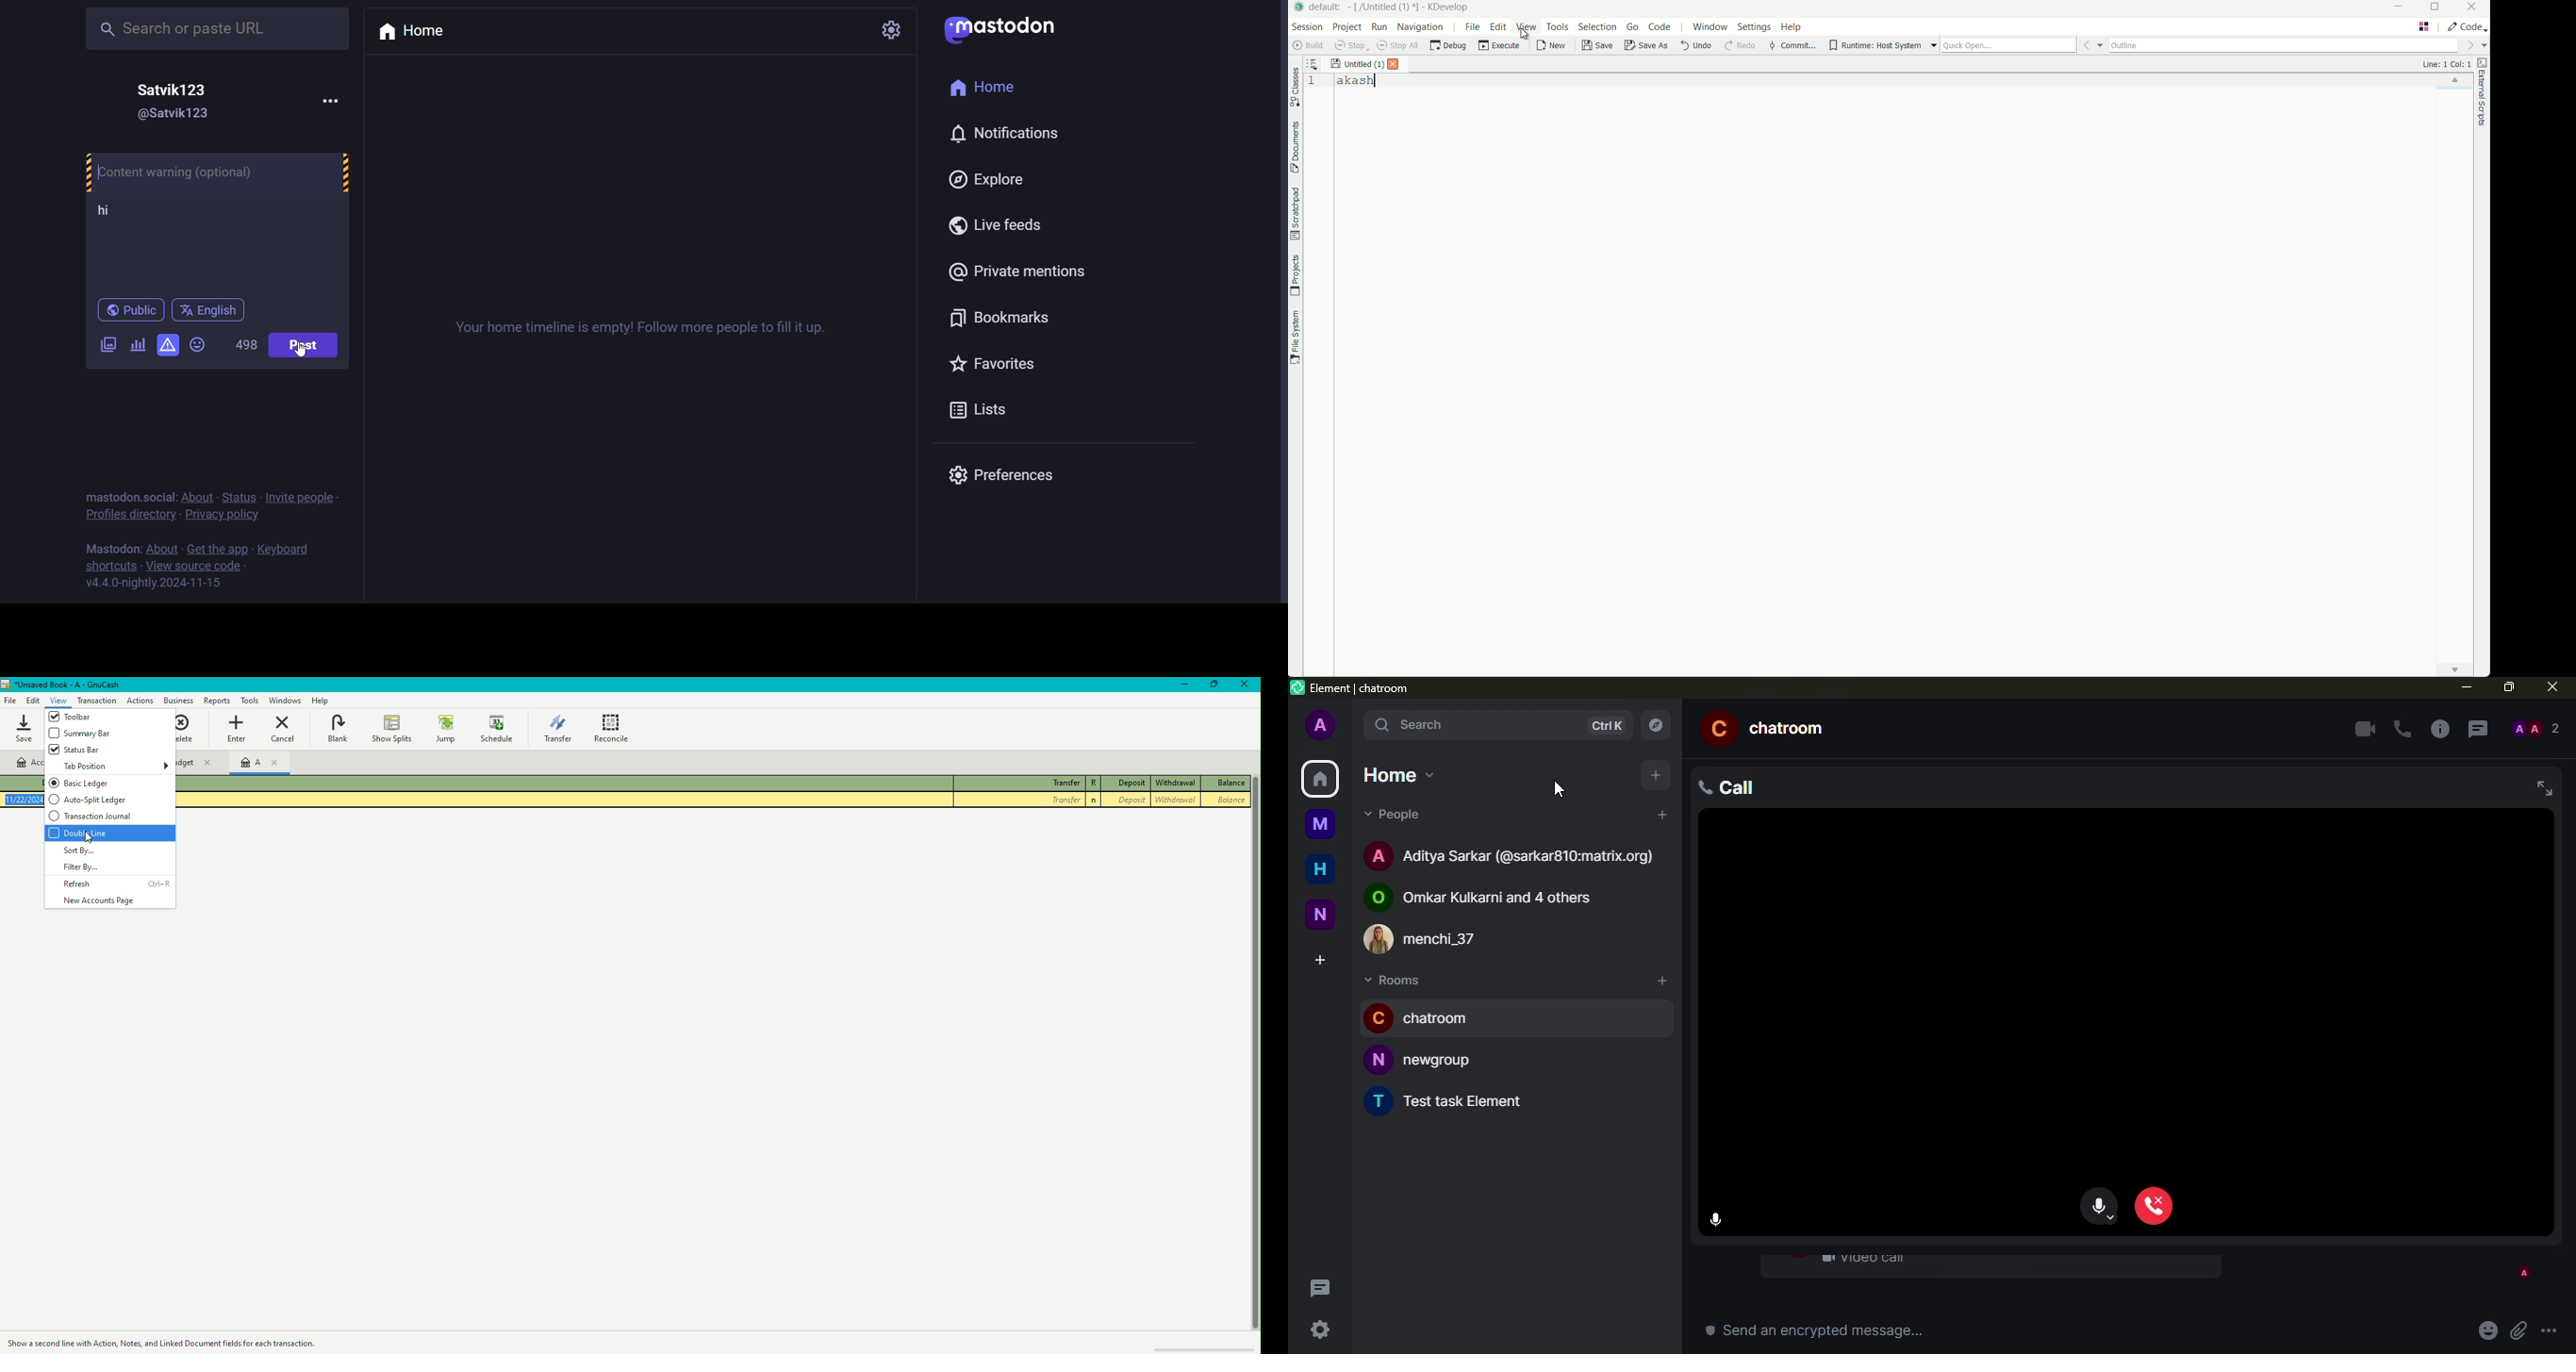 Image resolution: width=2576 pixels, height=1372 pixels. What do you see at coordinates (299, 358) in the screenshot?
I see `cursor` at bounding box center [299, 358].